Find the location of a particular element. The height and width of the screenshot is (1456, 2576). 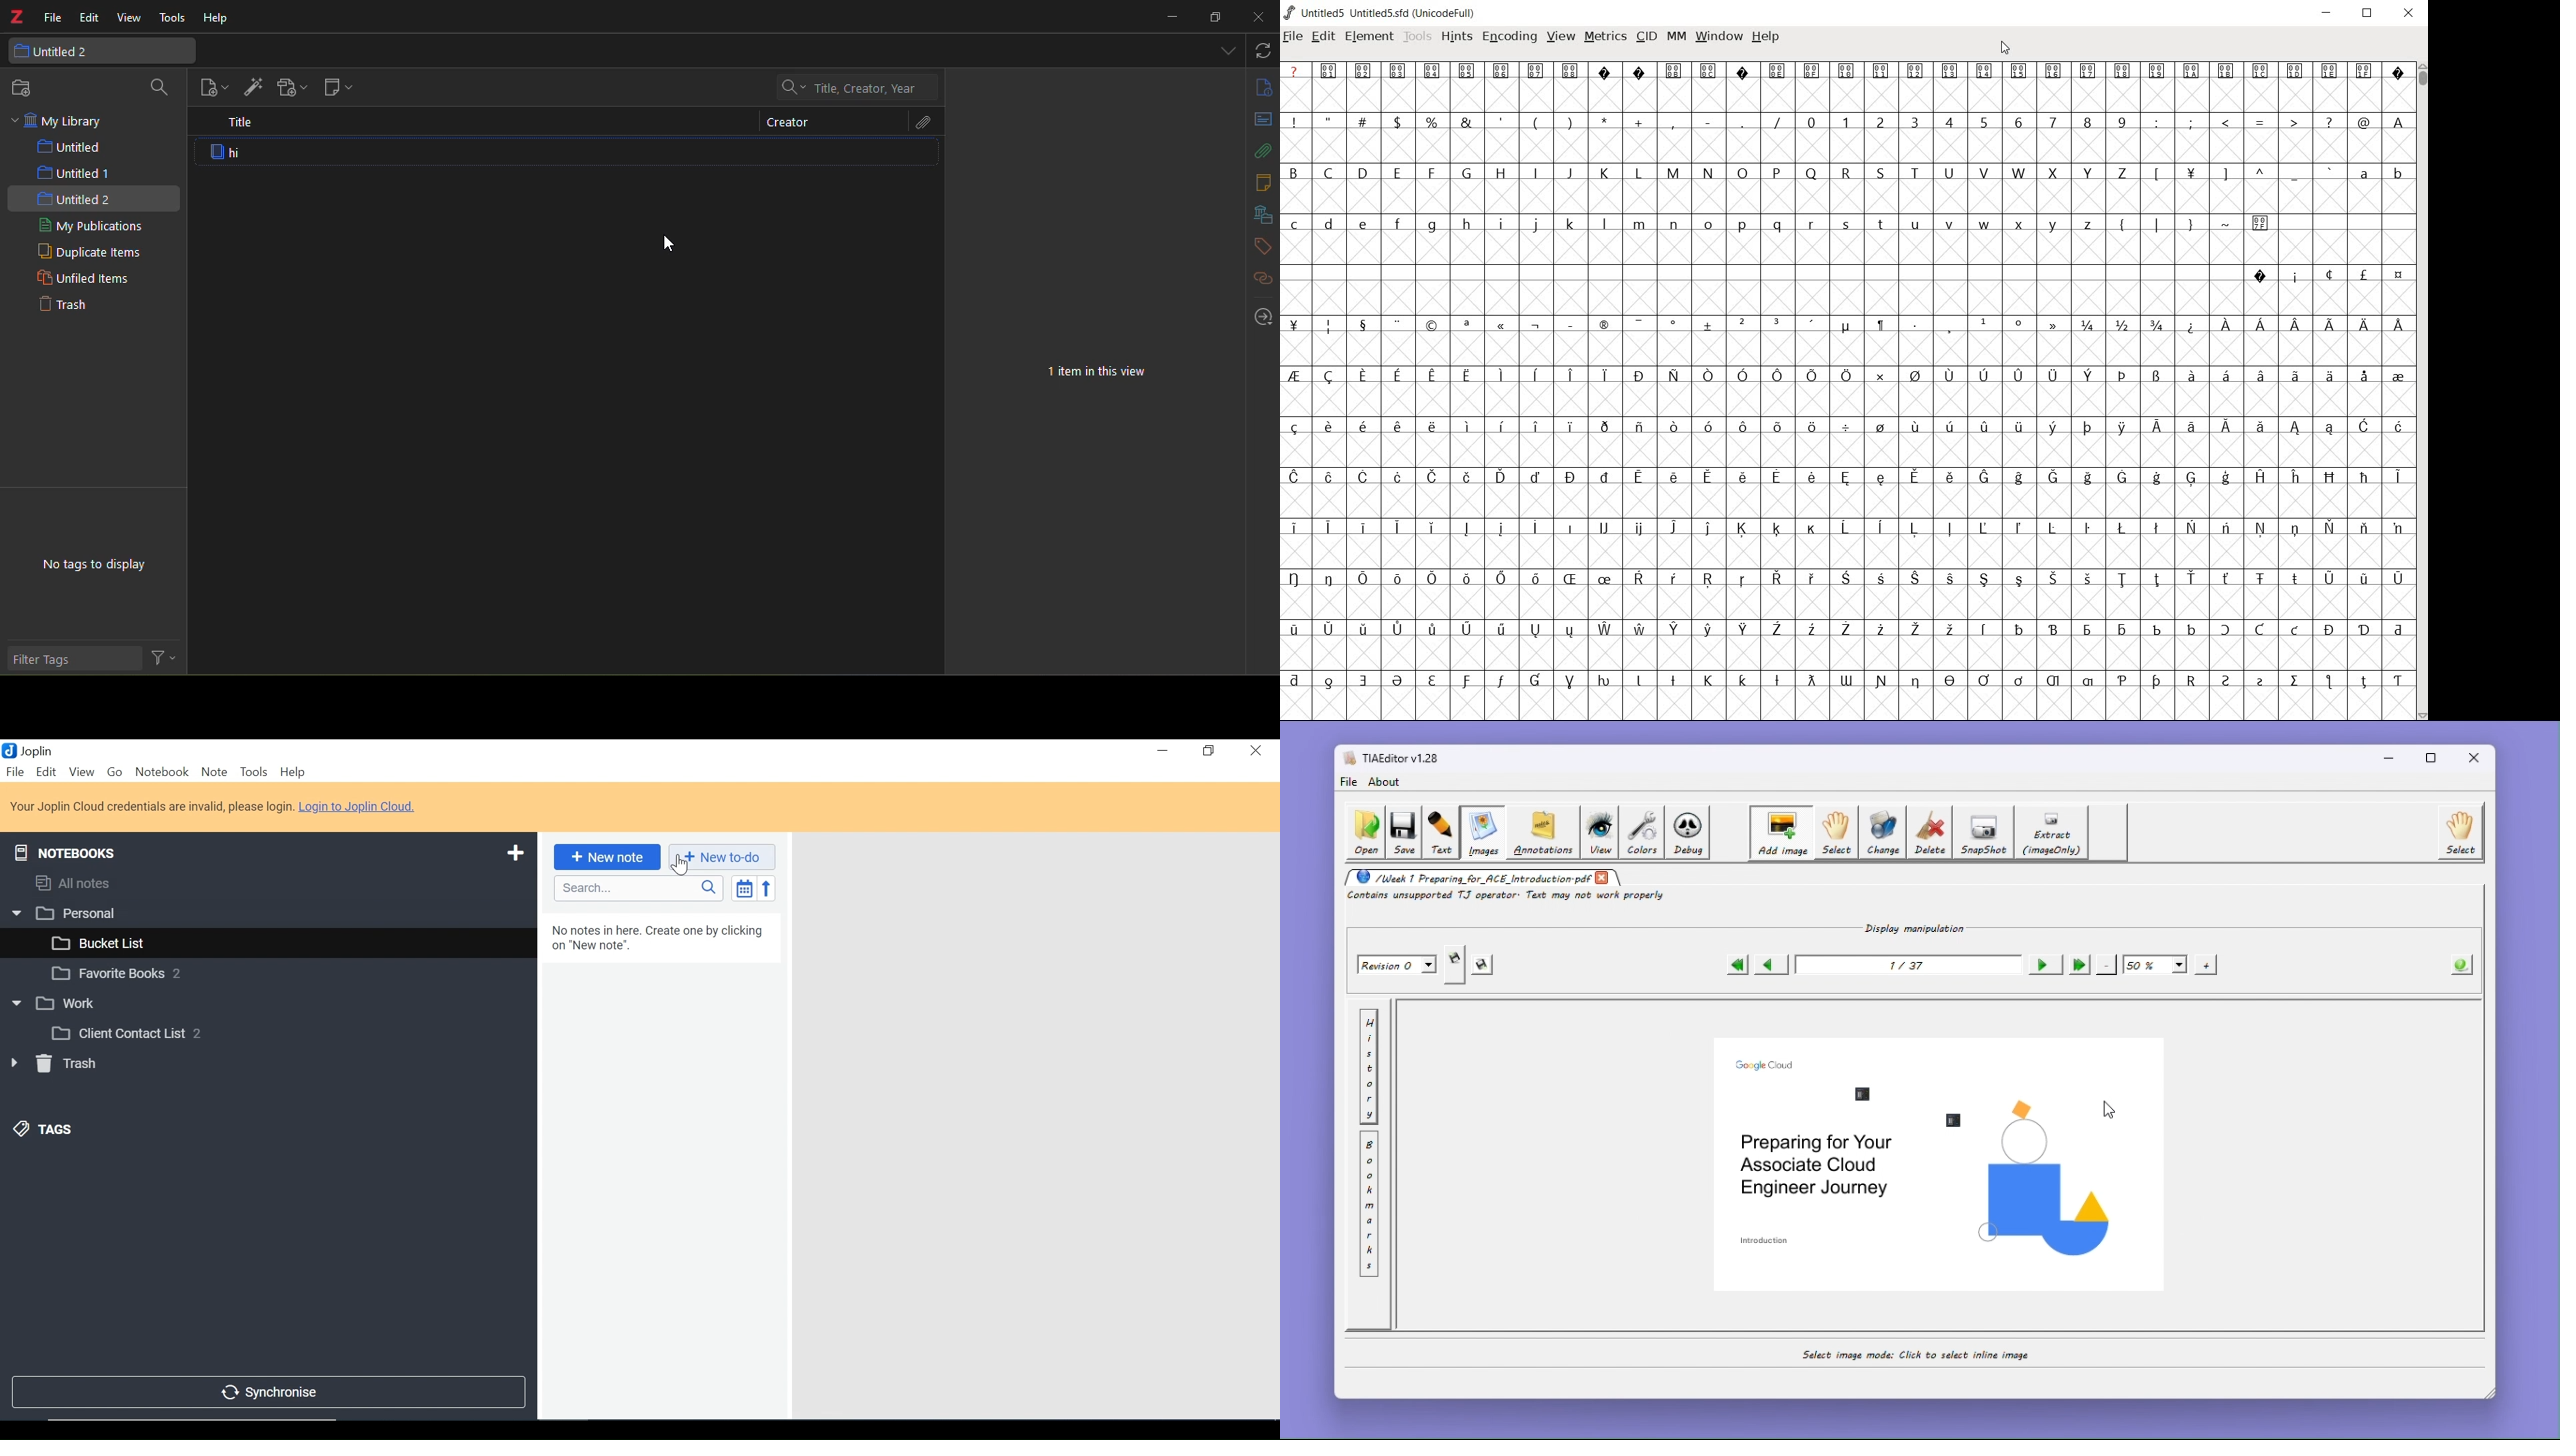

Trash is located at coordinates (53, 1066).